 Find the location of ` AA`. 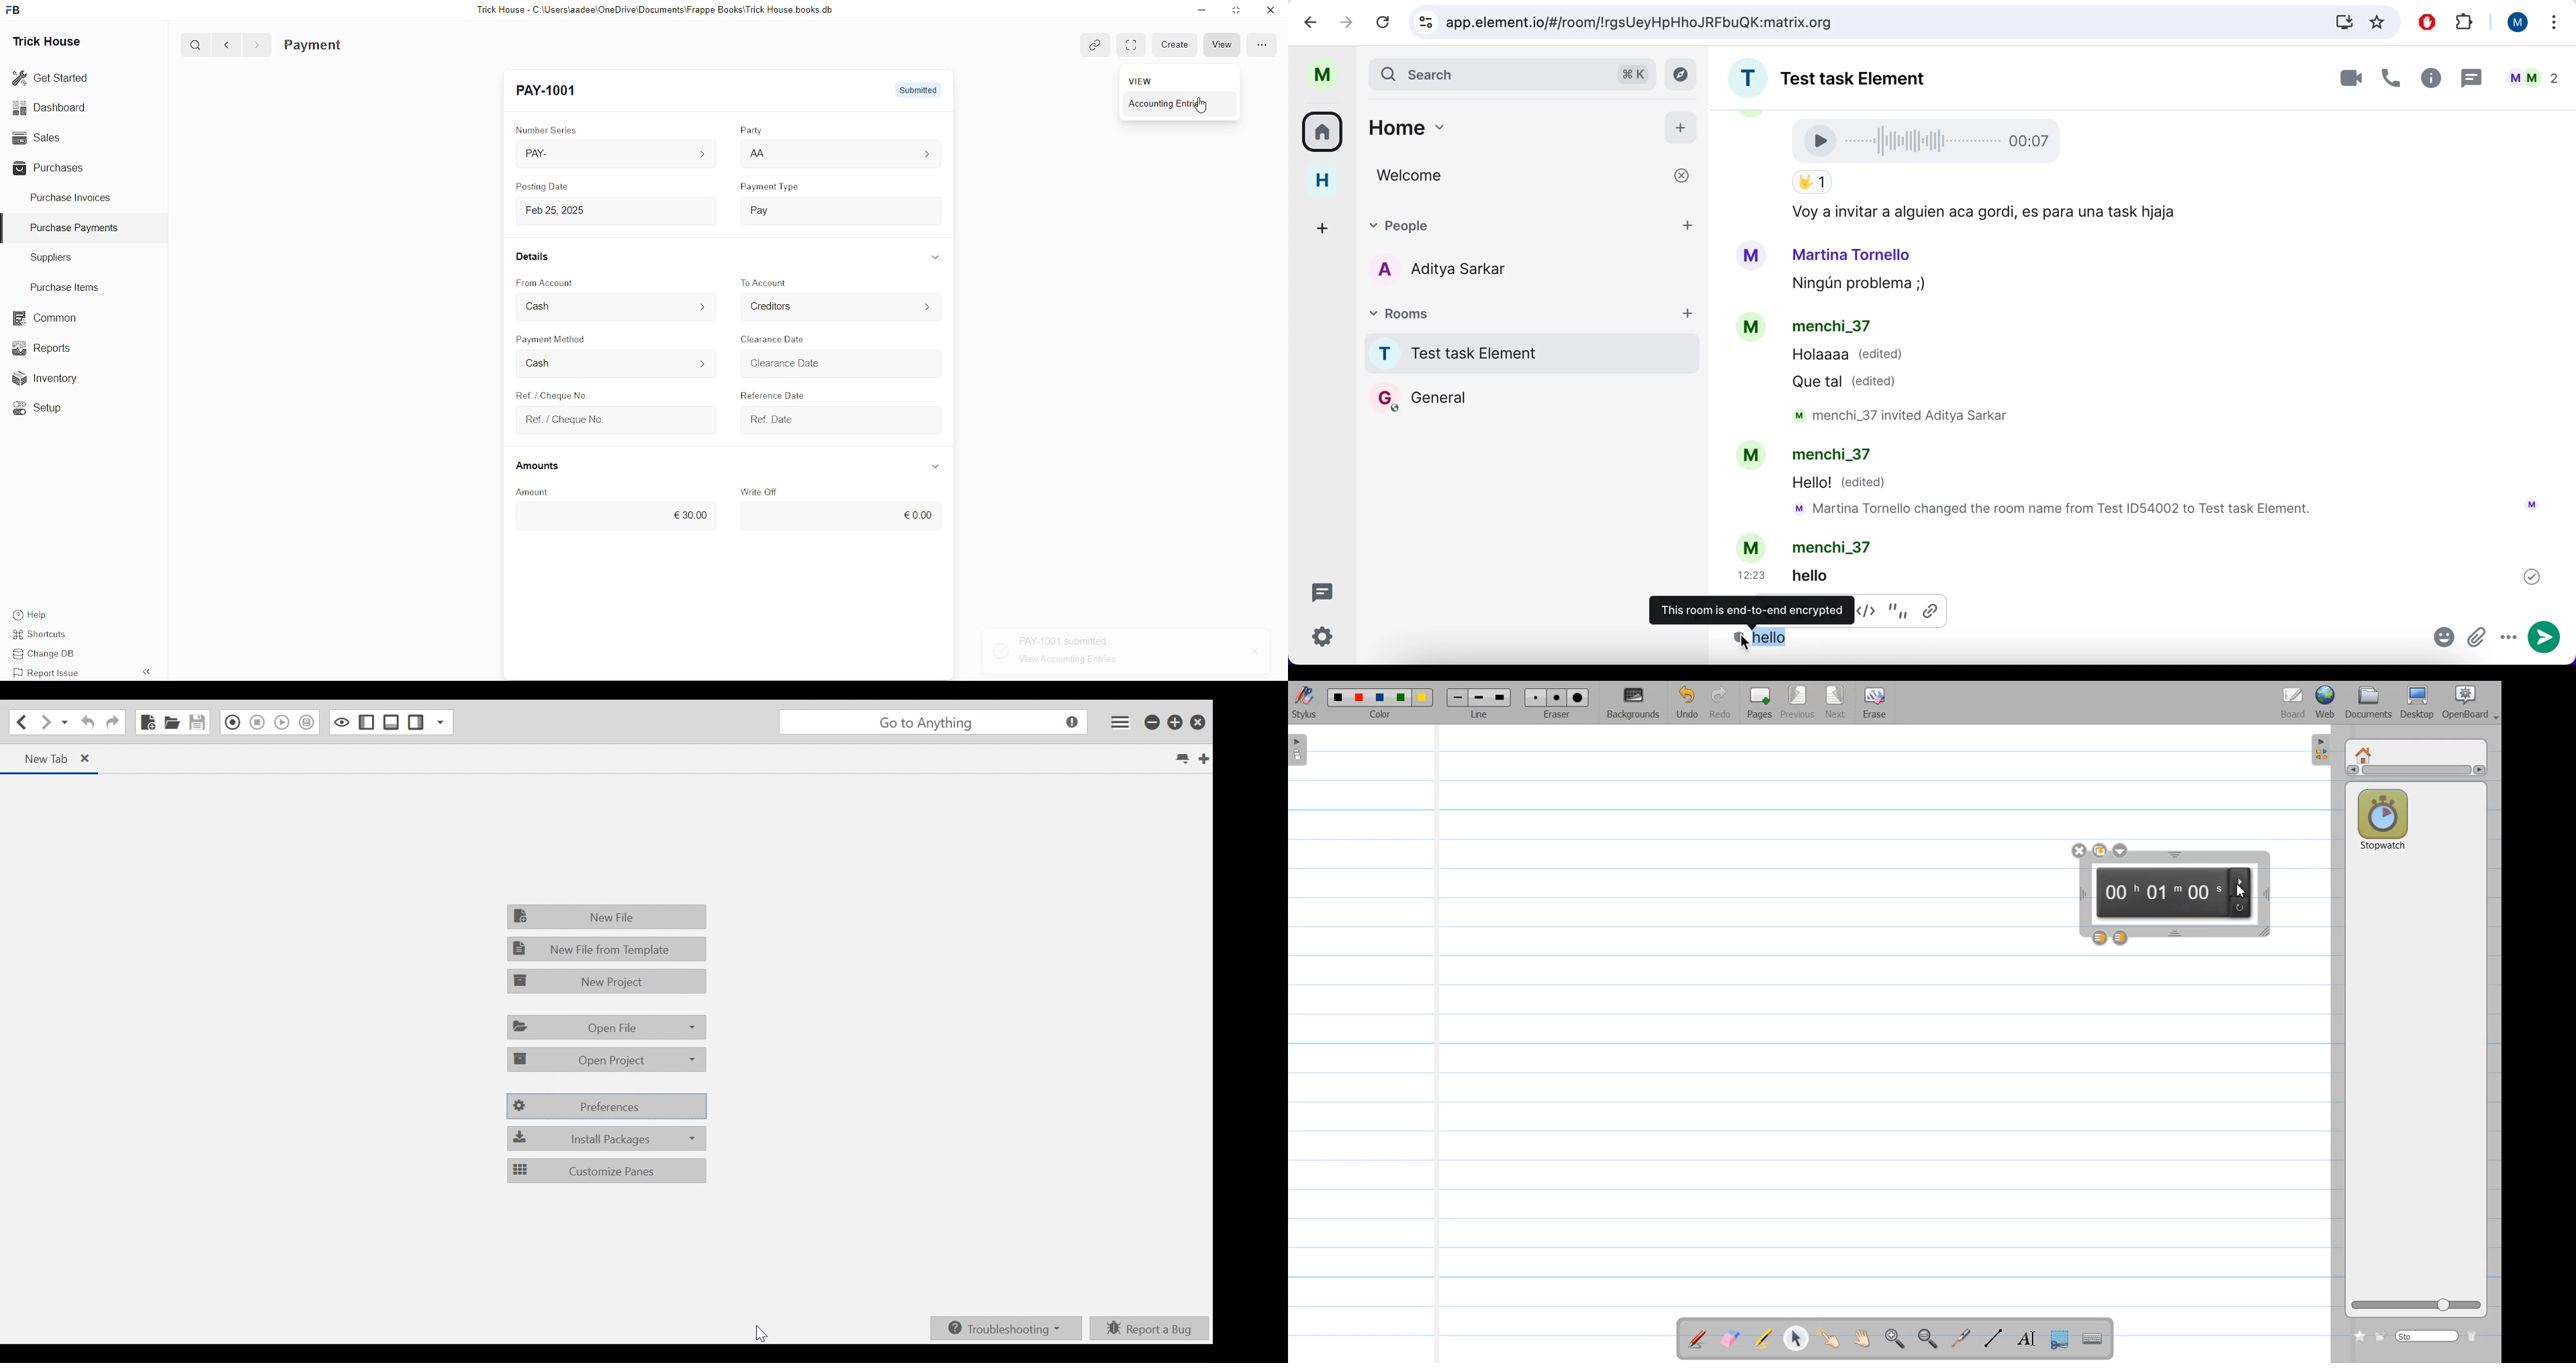

 AA is located at coordinates (758, 155).